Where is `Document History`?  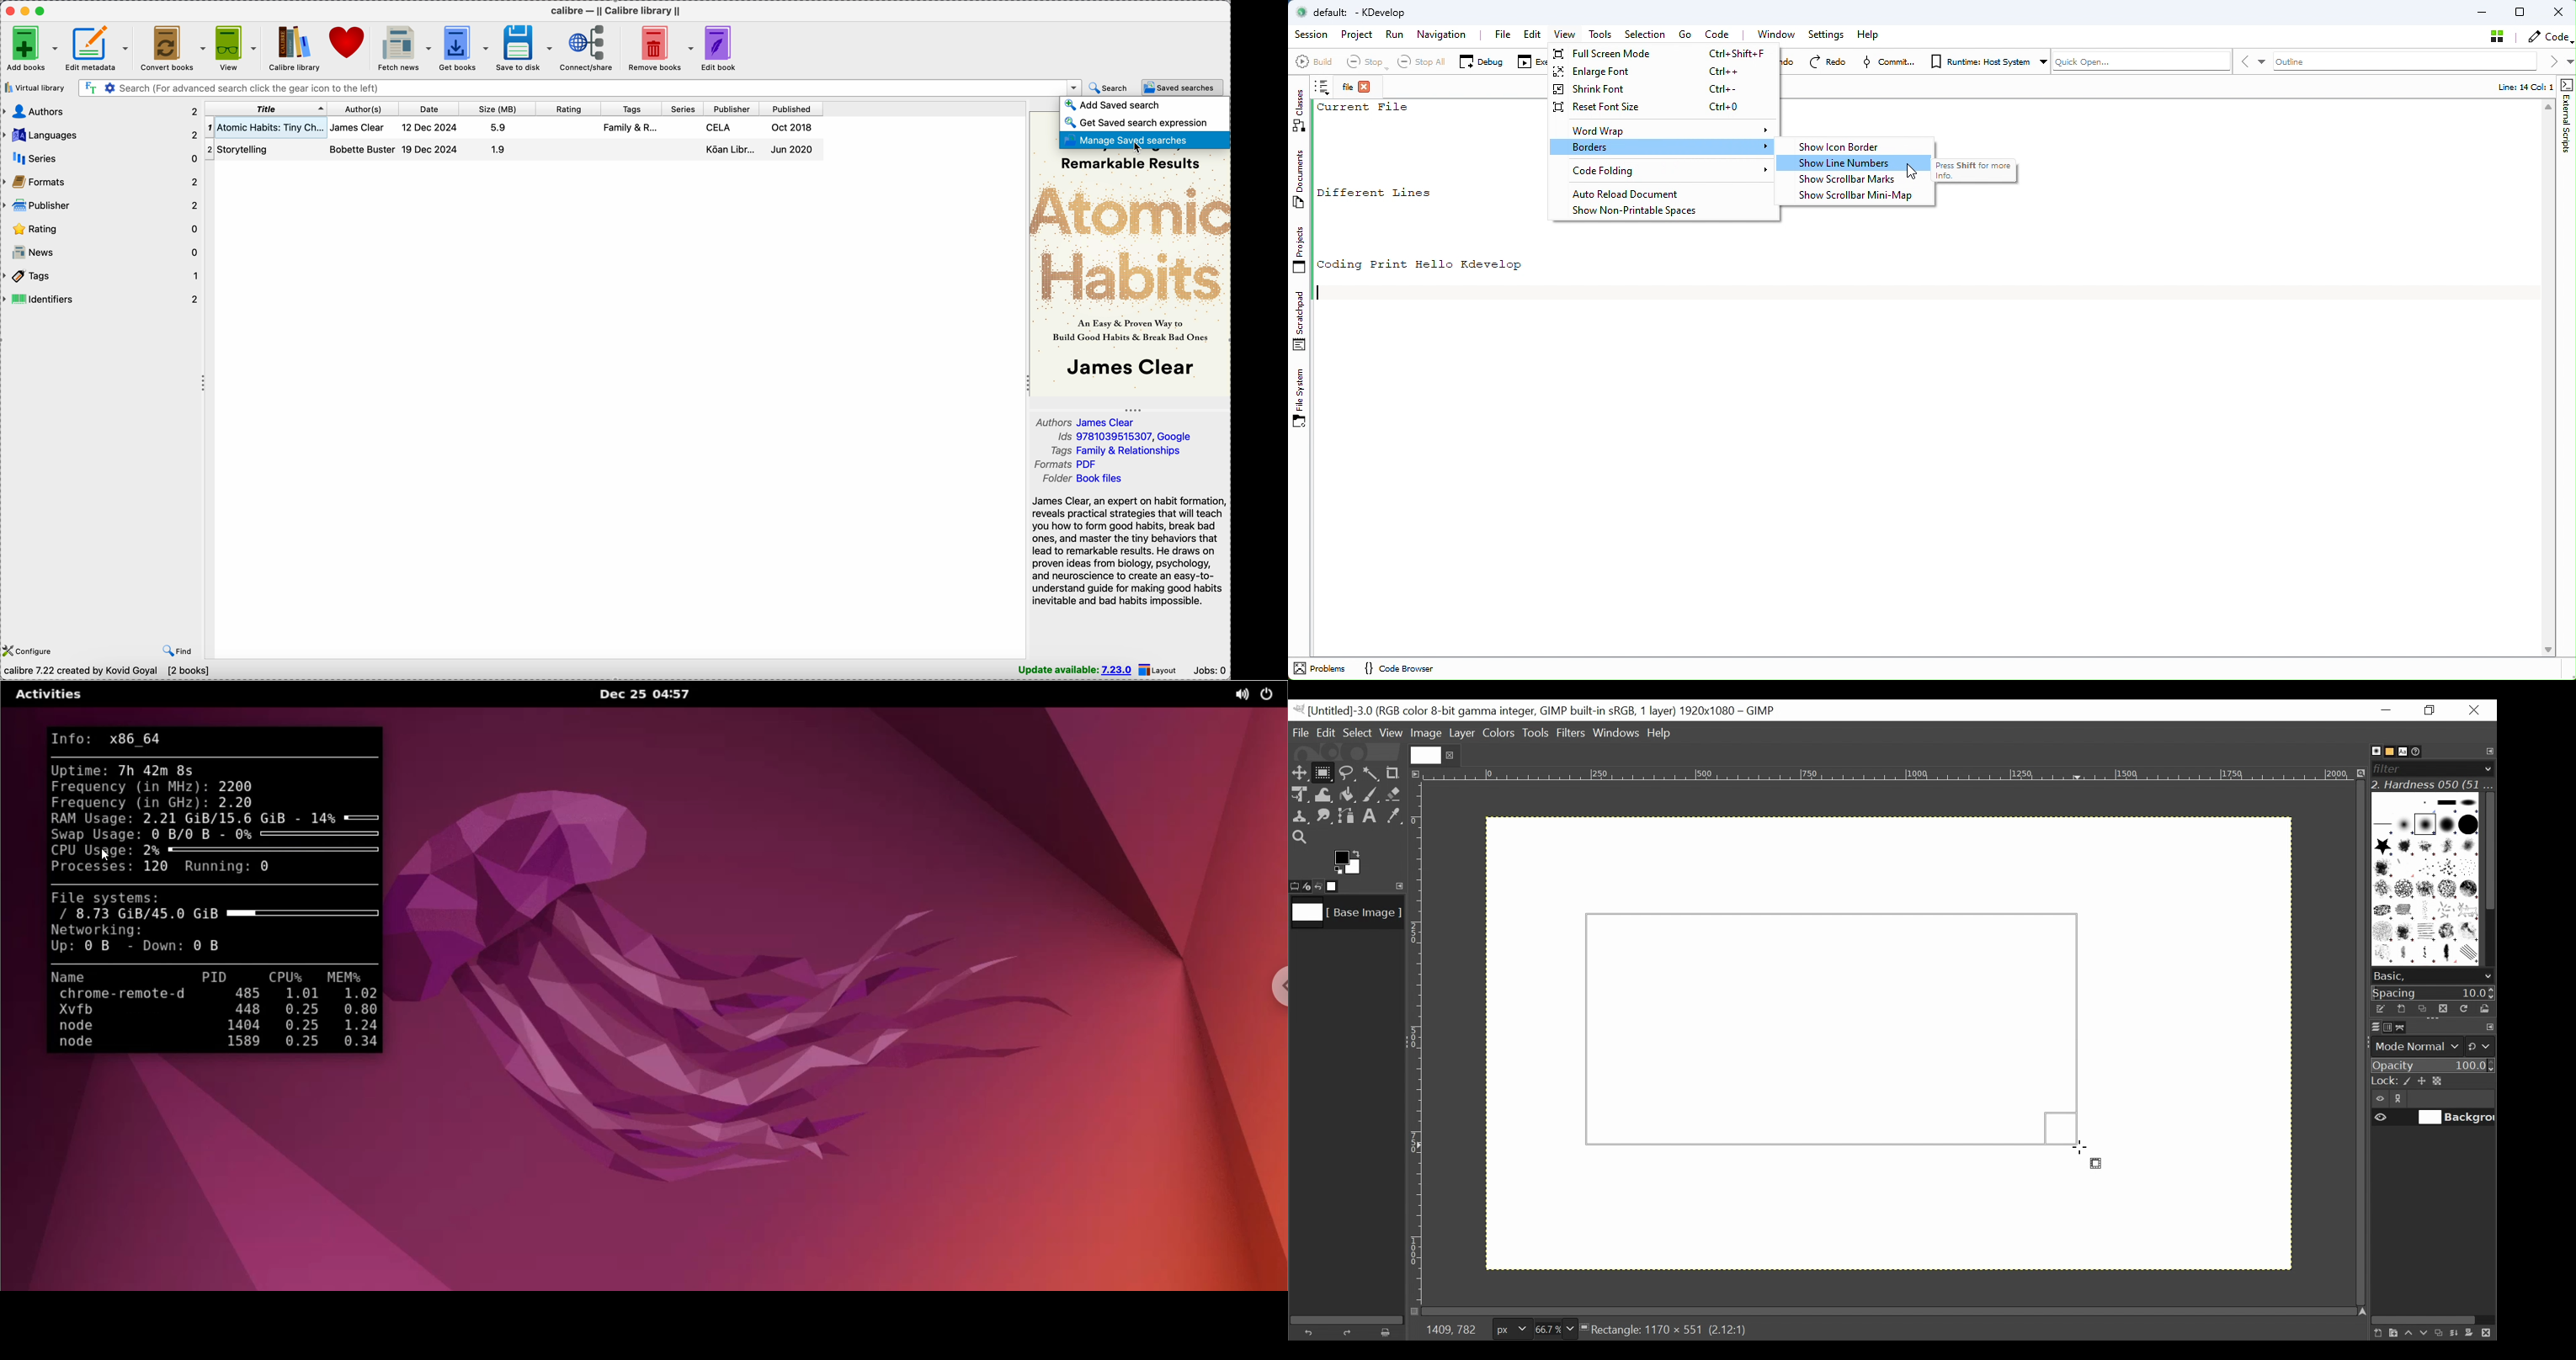
Document History is located at coordinates (2421, 751).